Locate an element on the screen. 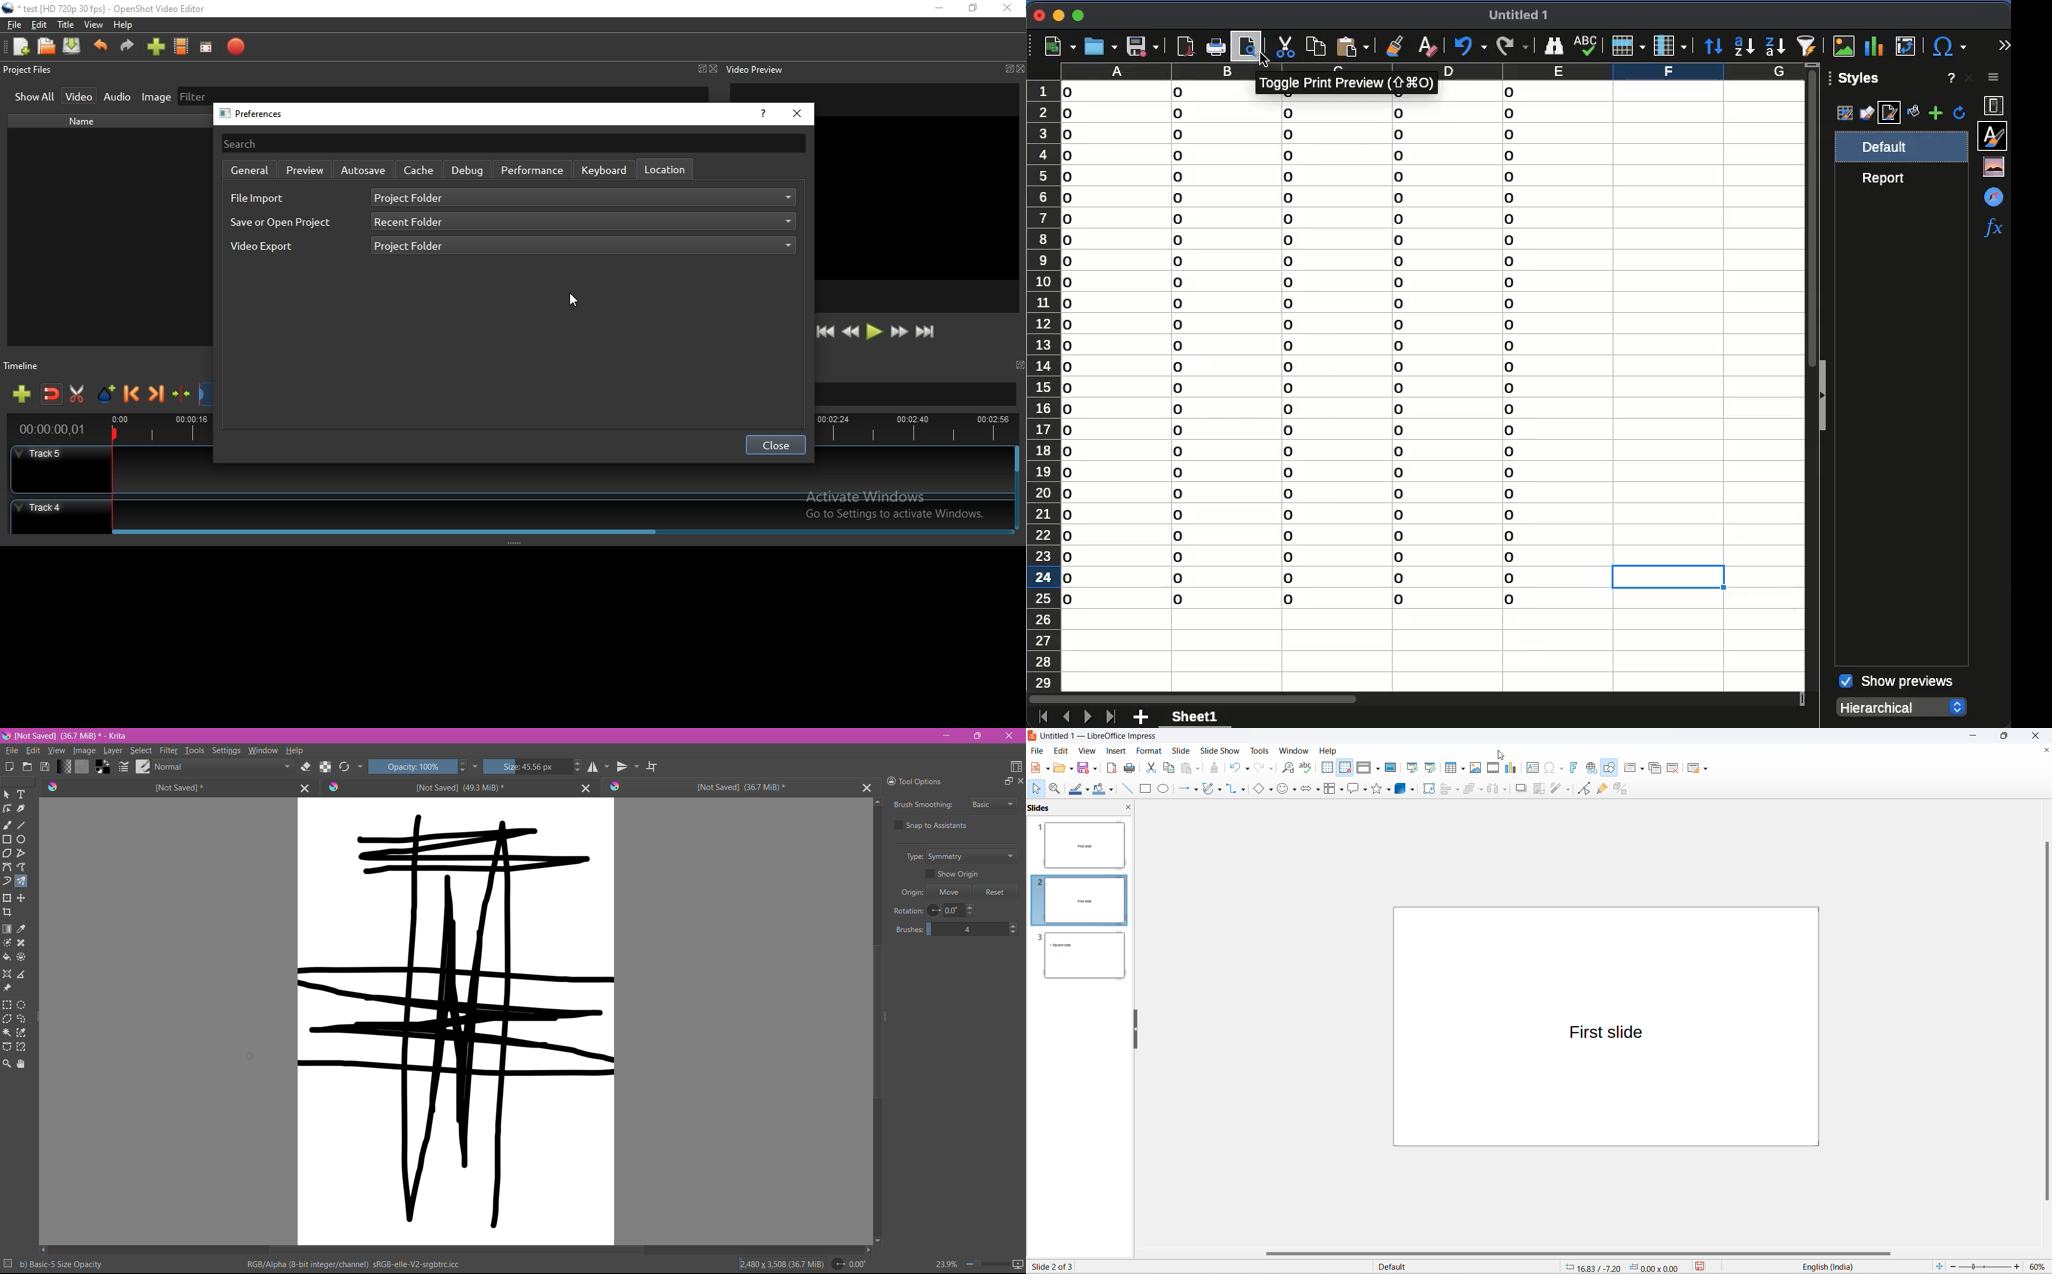  Origin is located at coordinates (908, 893).